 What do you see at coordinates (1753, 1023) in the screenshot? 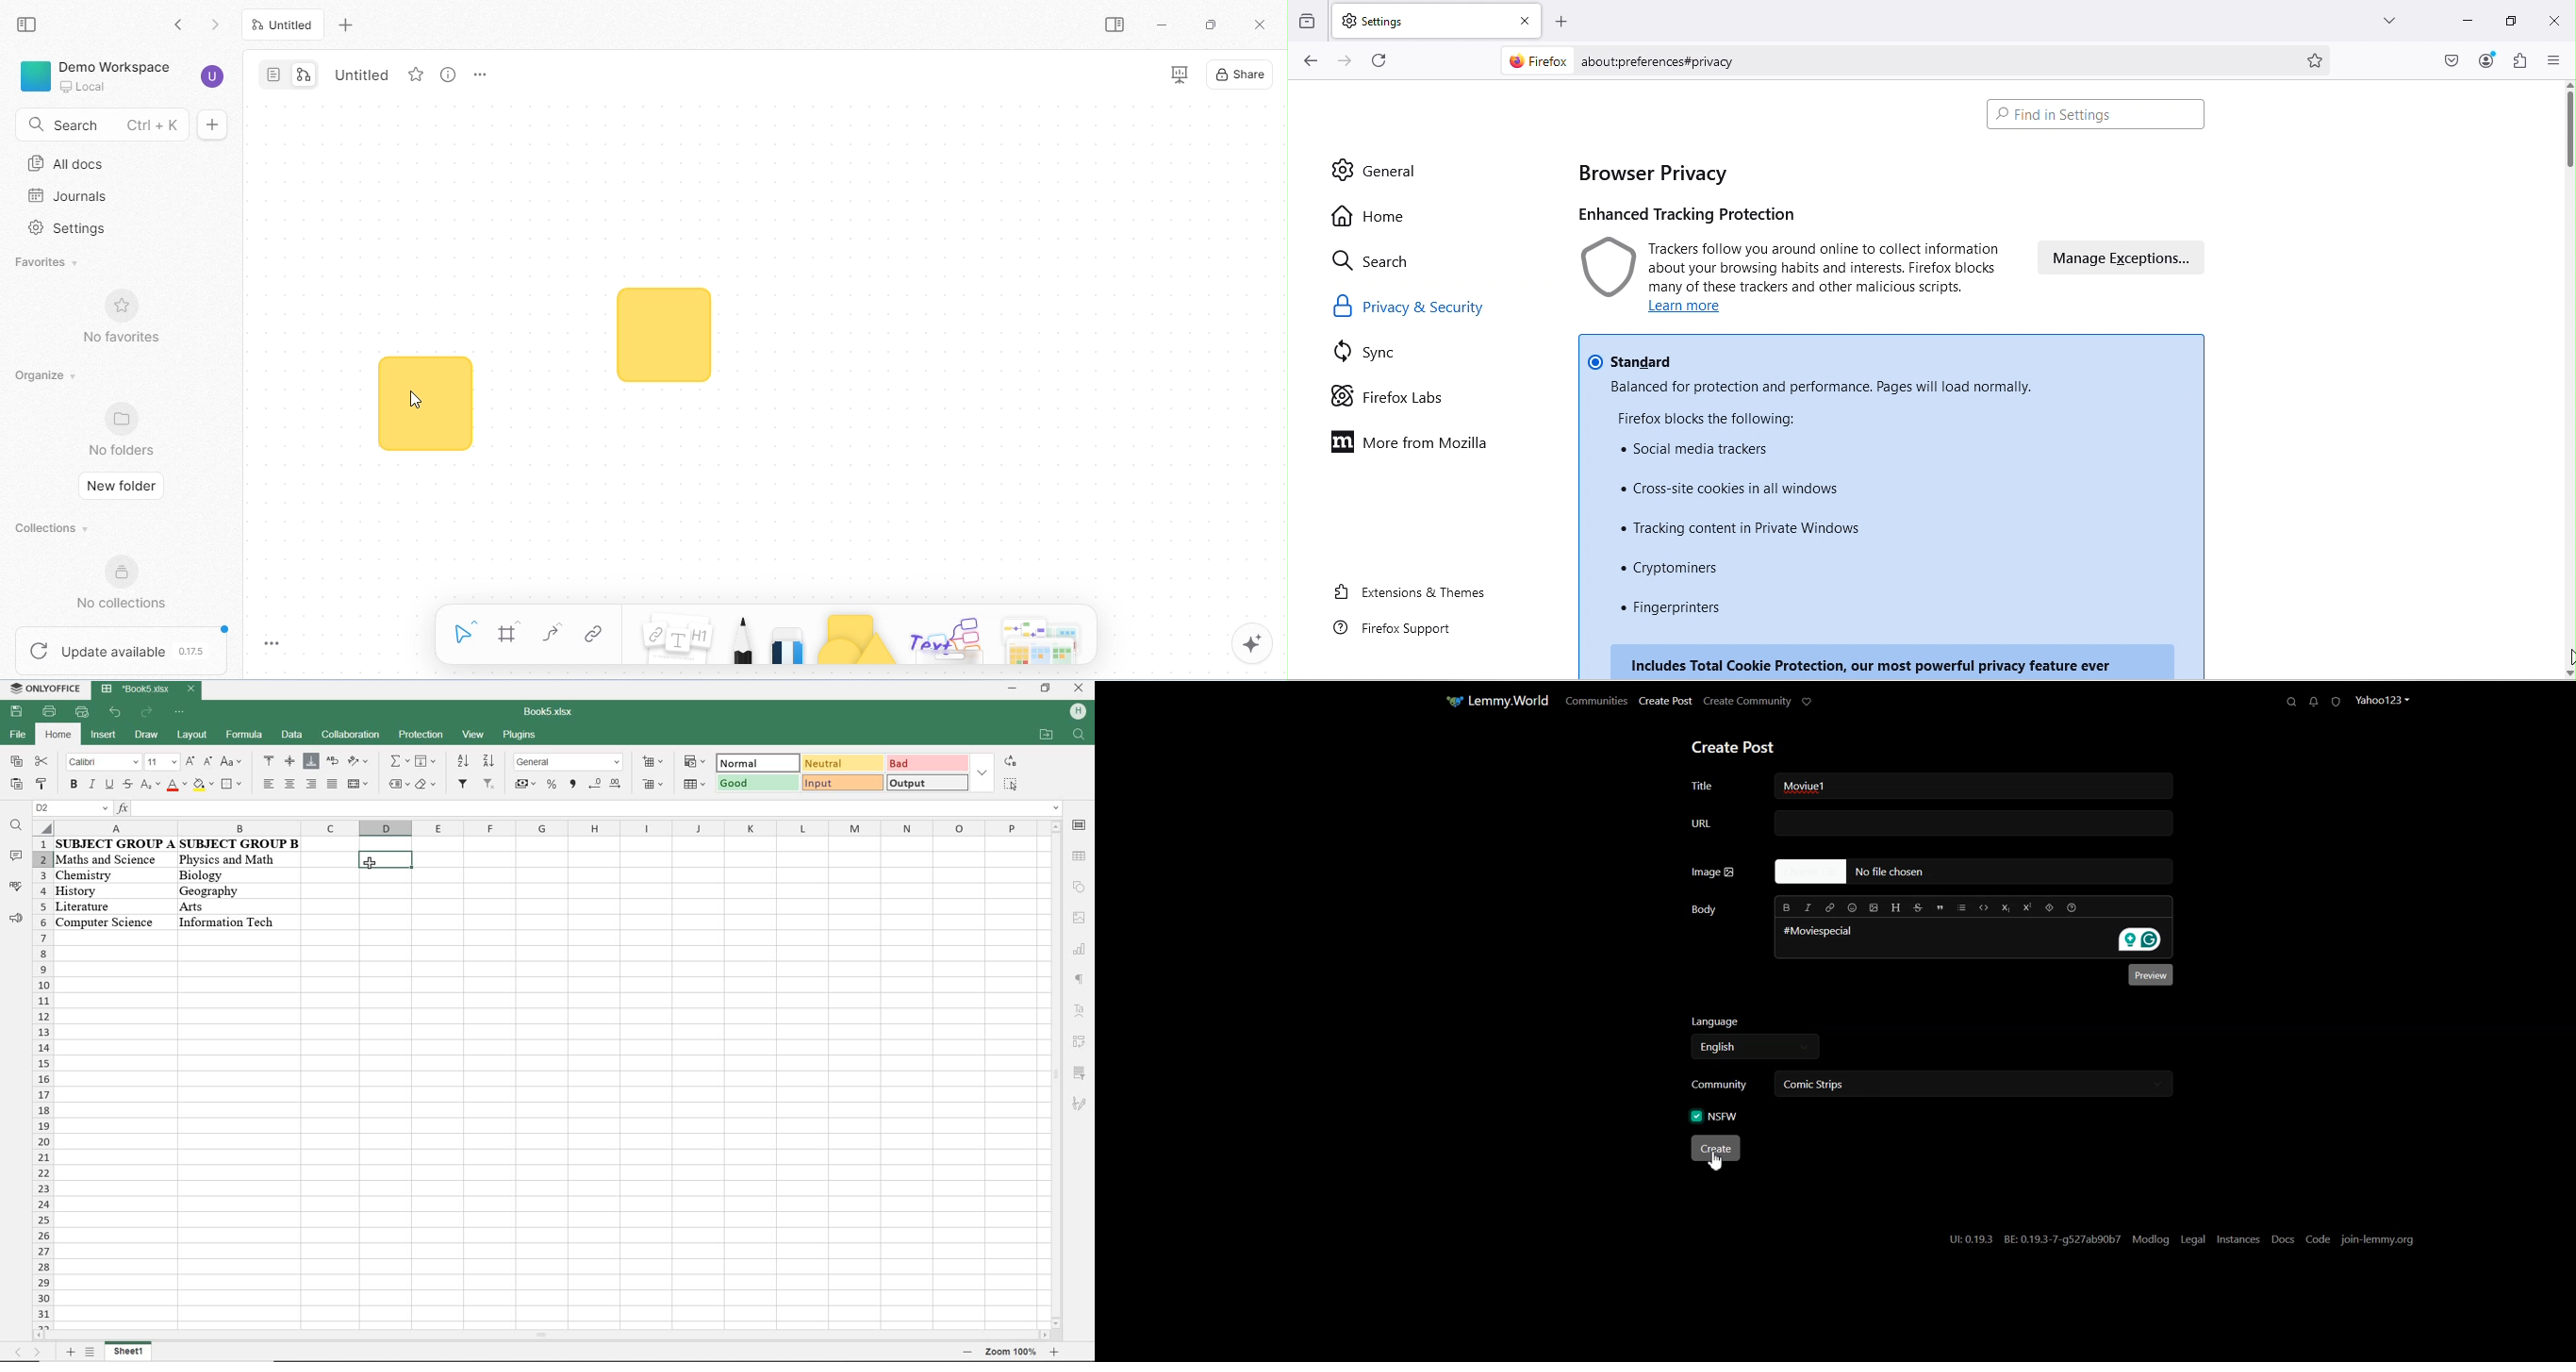
I see `Language` at bounding box center [1753, 1023].